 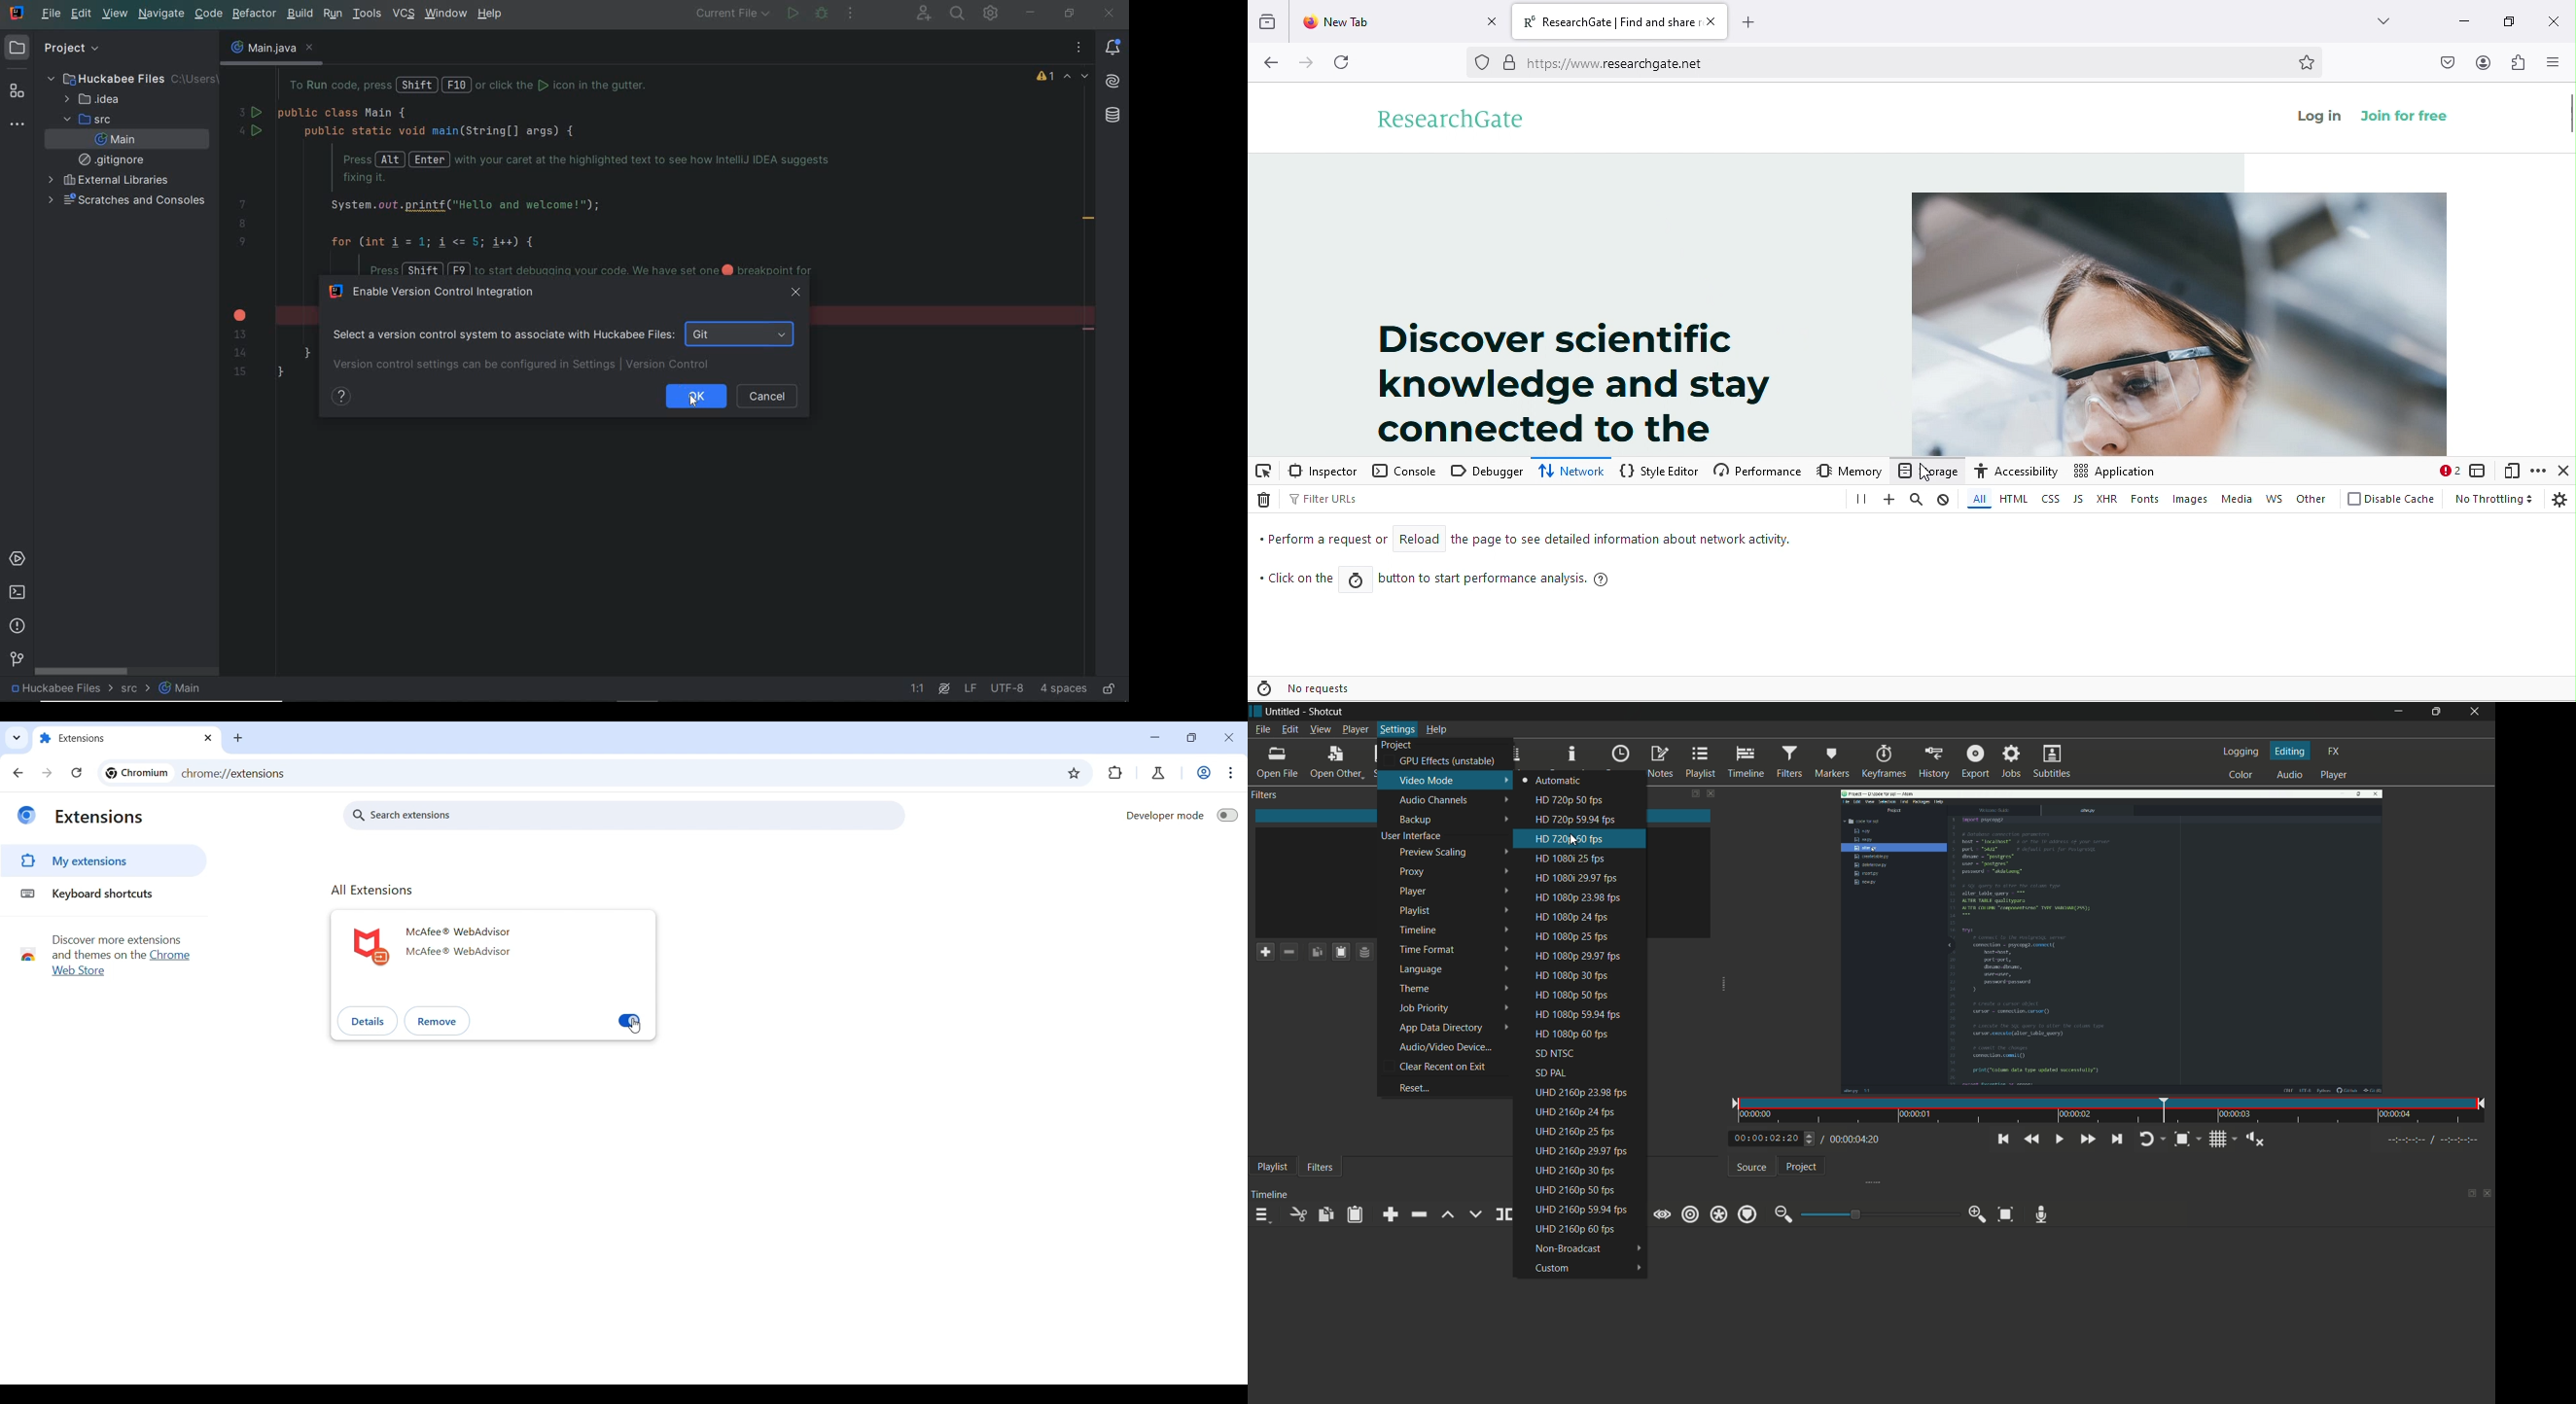 I want to click on subtitles, so click(x=2052, y=761).